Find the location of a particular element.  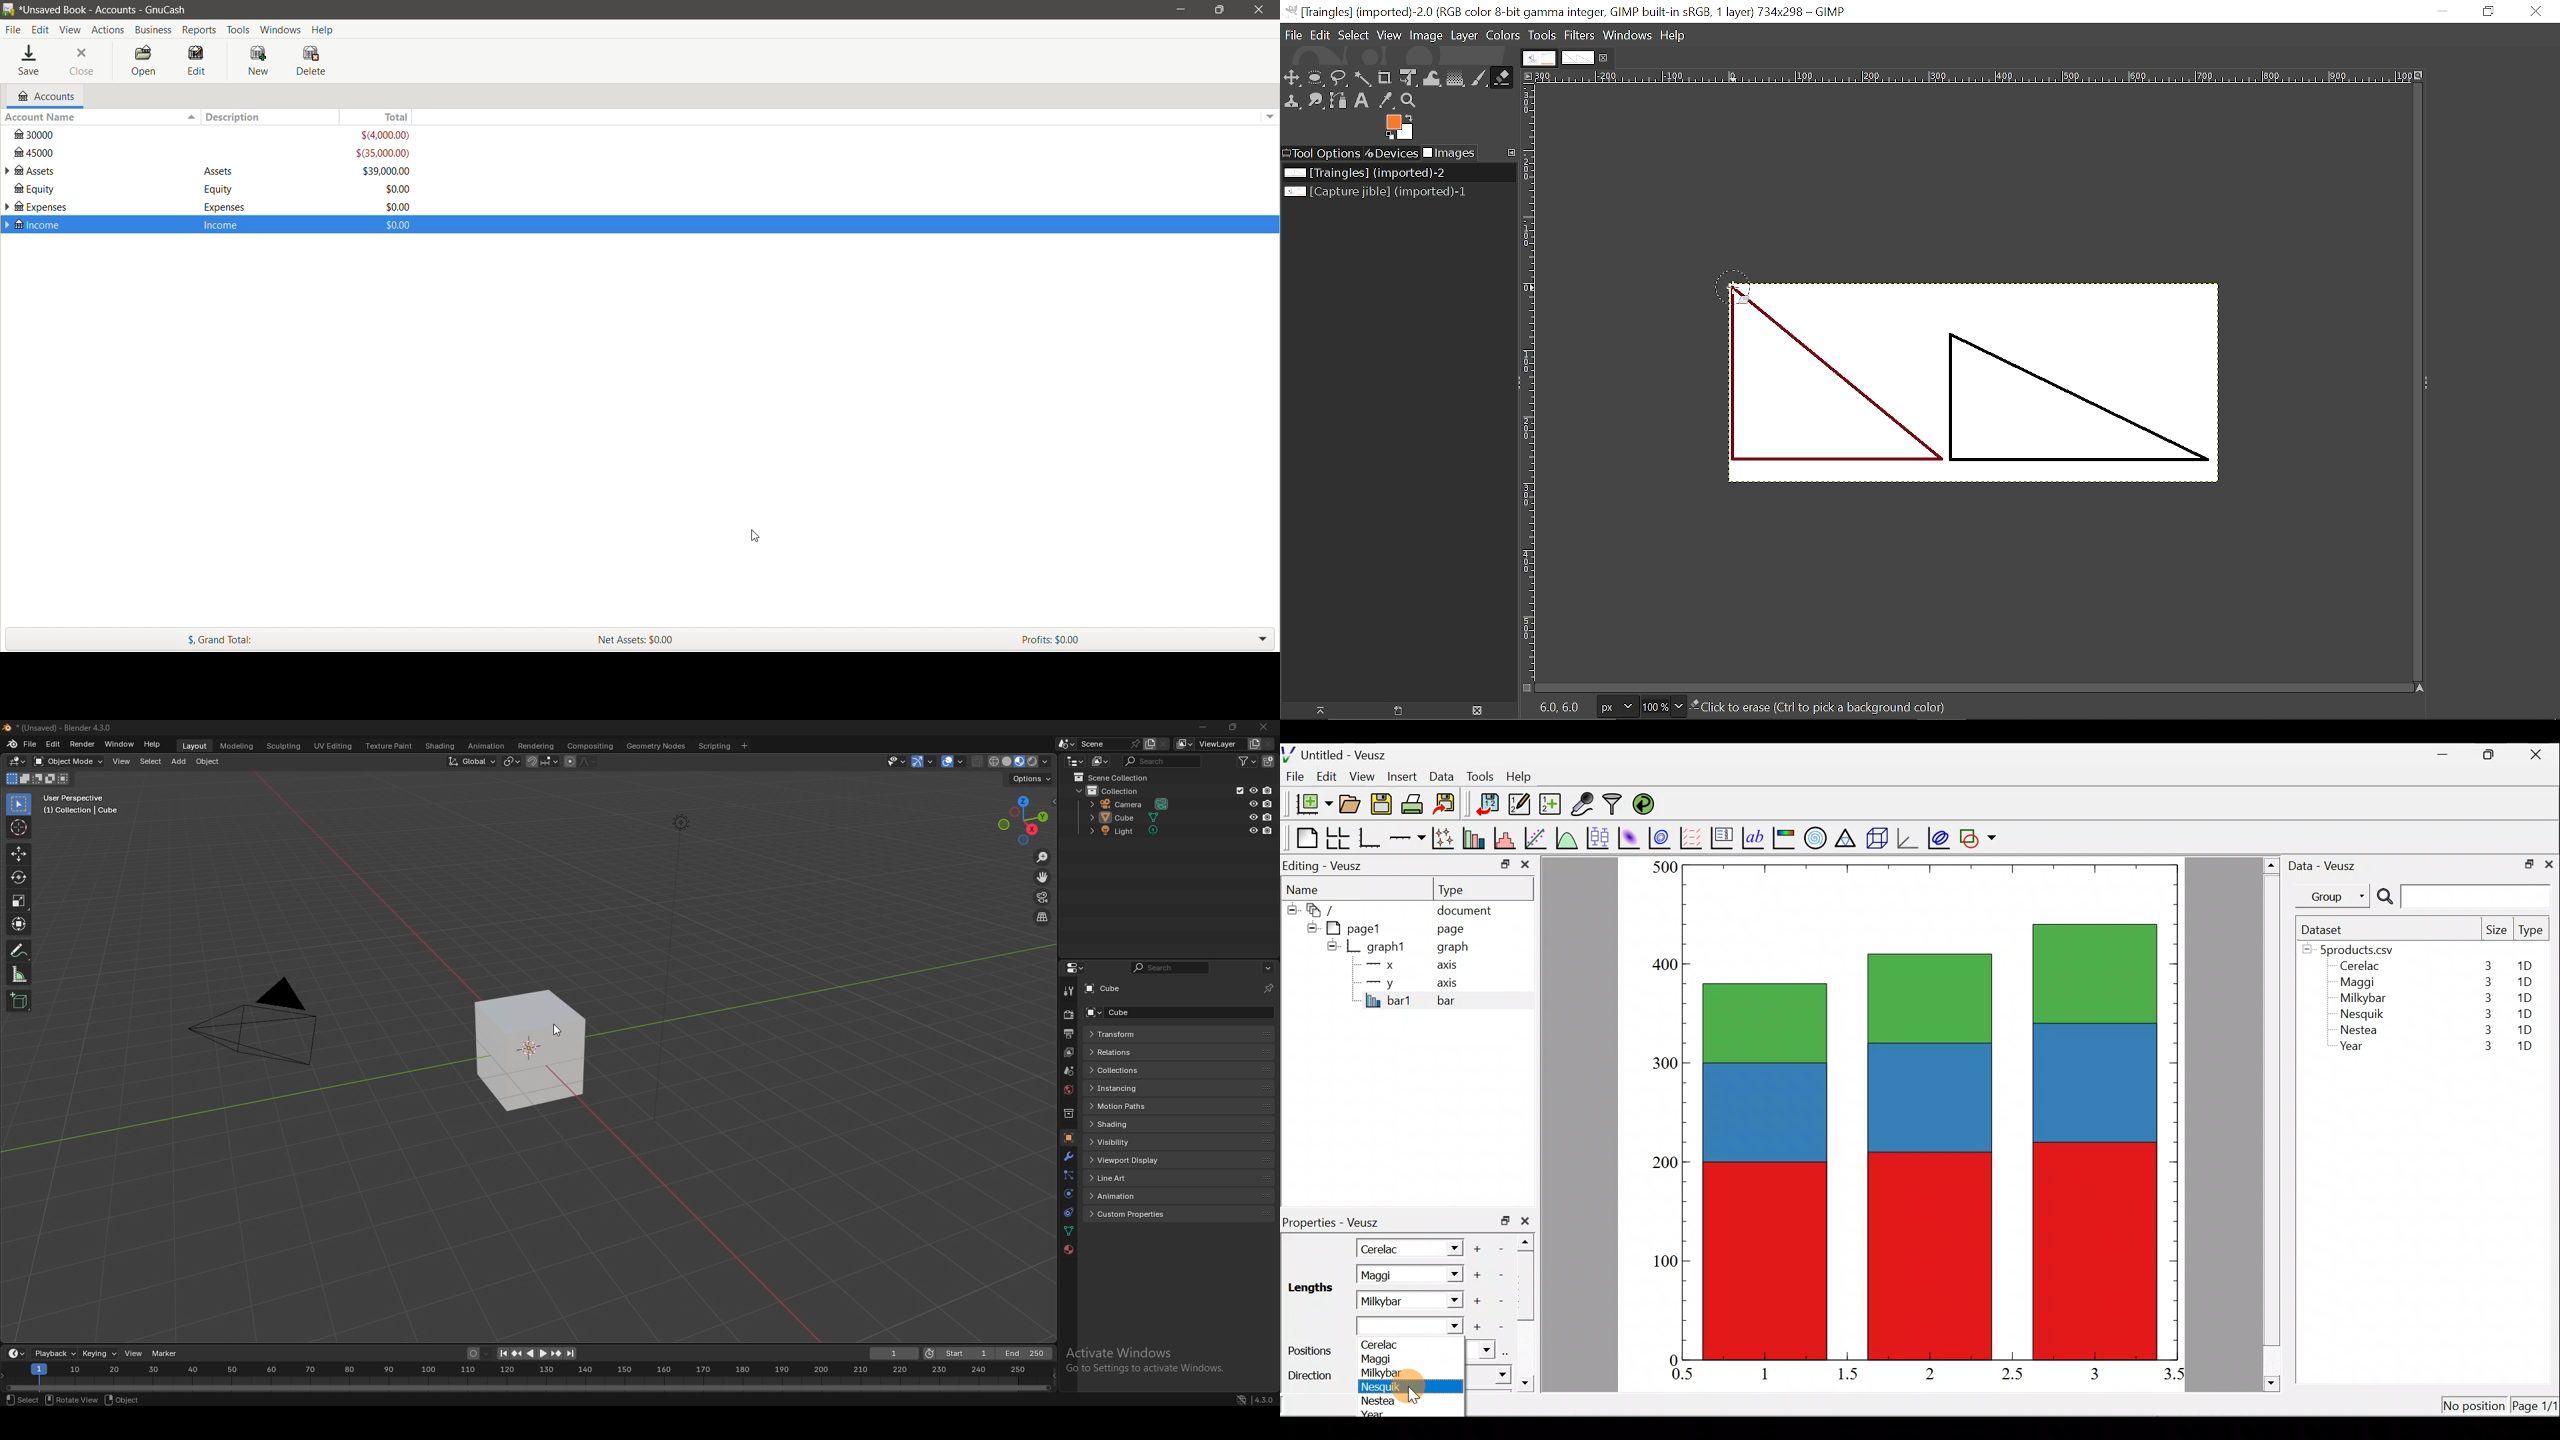

Maggi is located at coordinates (2359, 984).